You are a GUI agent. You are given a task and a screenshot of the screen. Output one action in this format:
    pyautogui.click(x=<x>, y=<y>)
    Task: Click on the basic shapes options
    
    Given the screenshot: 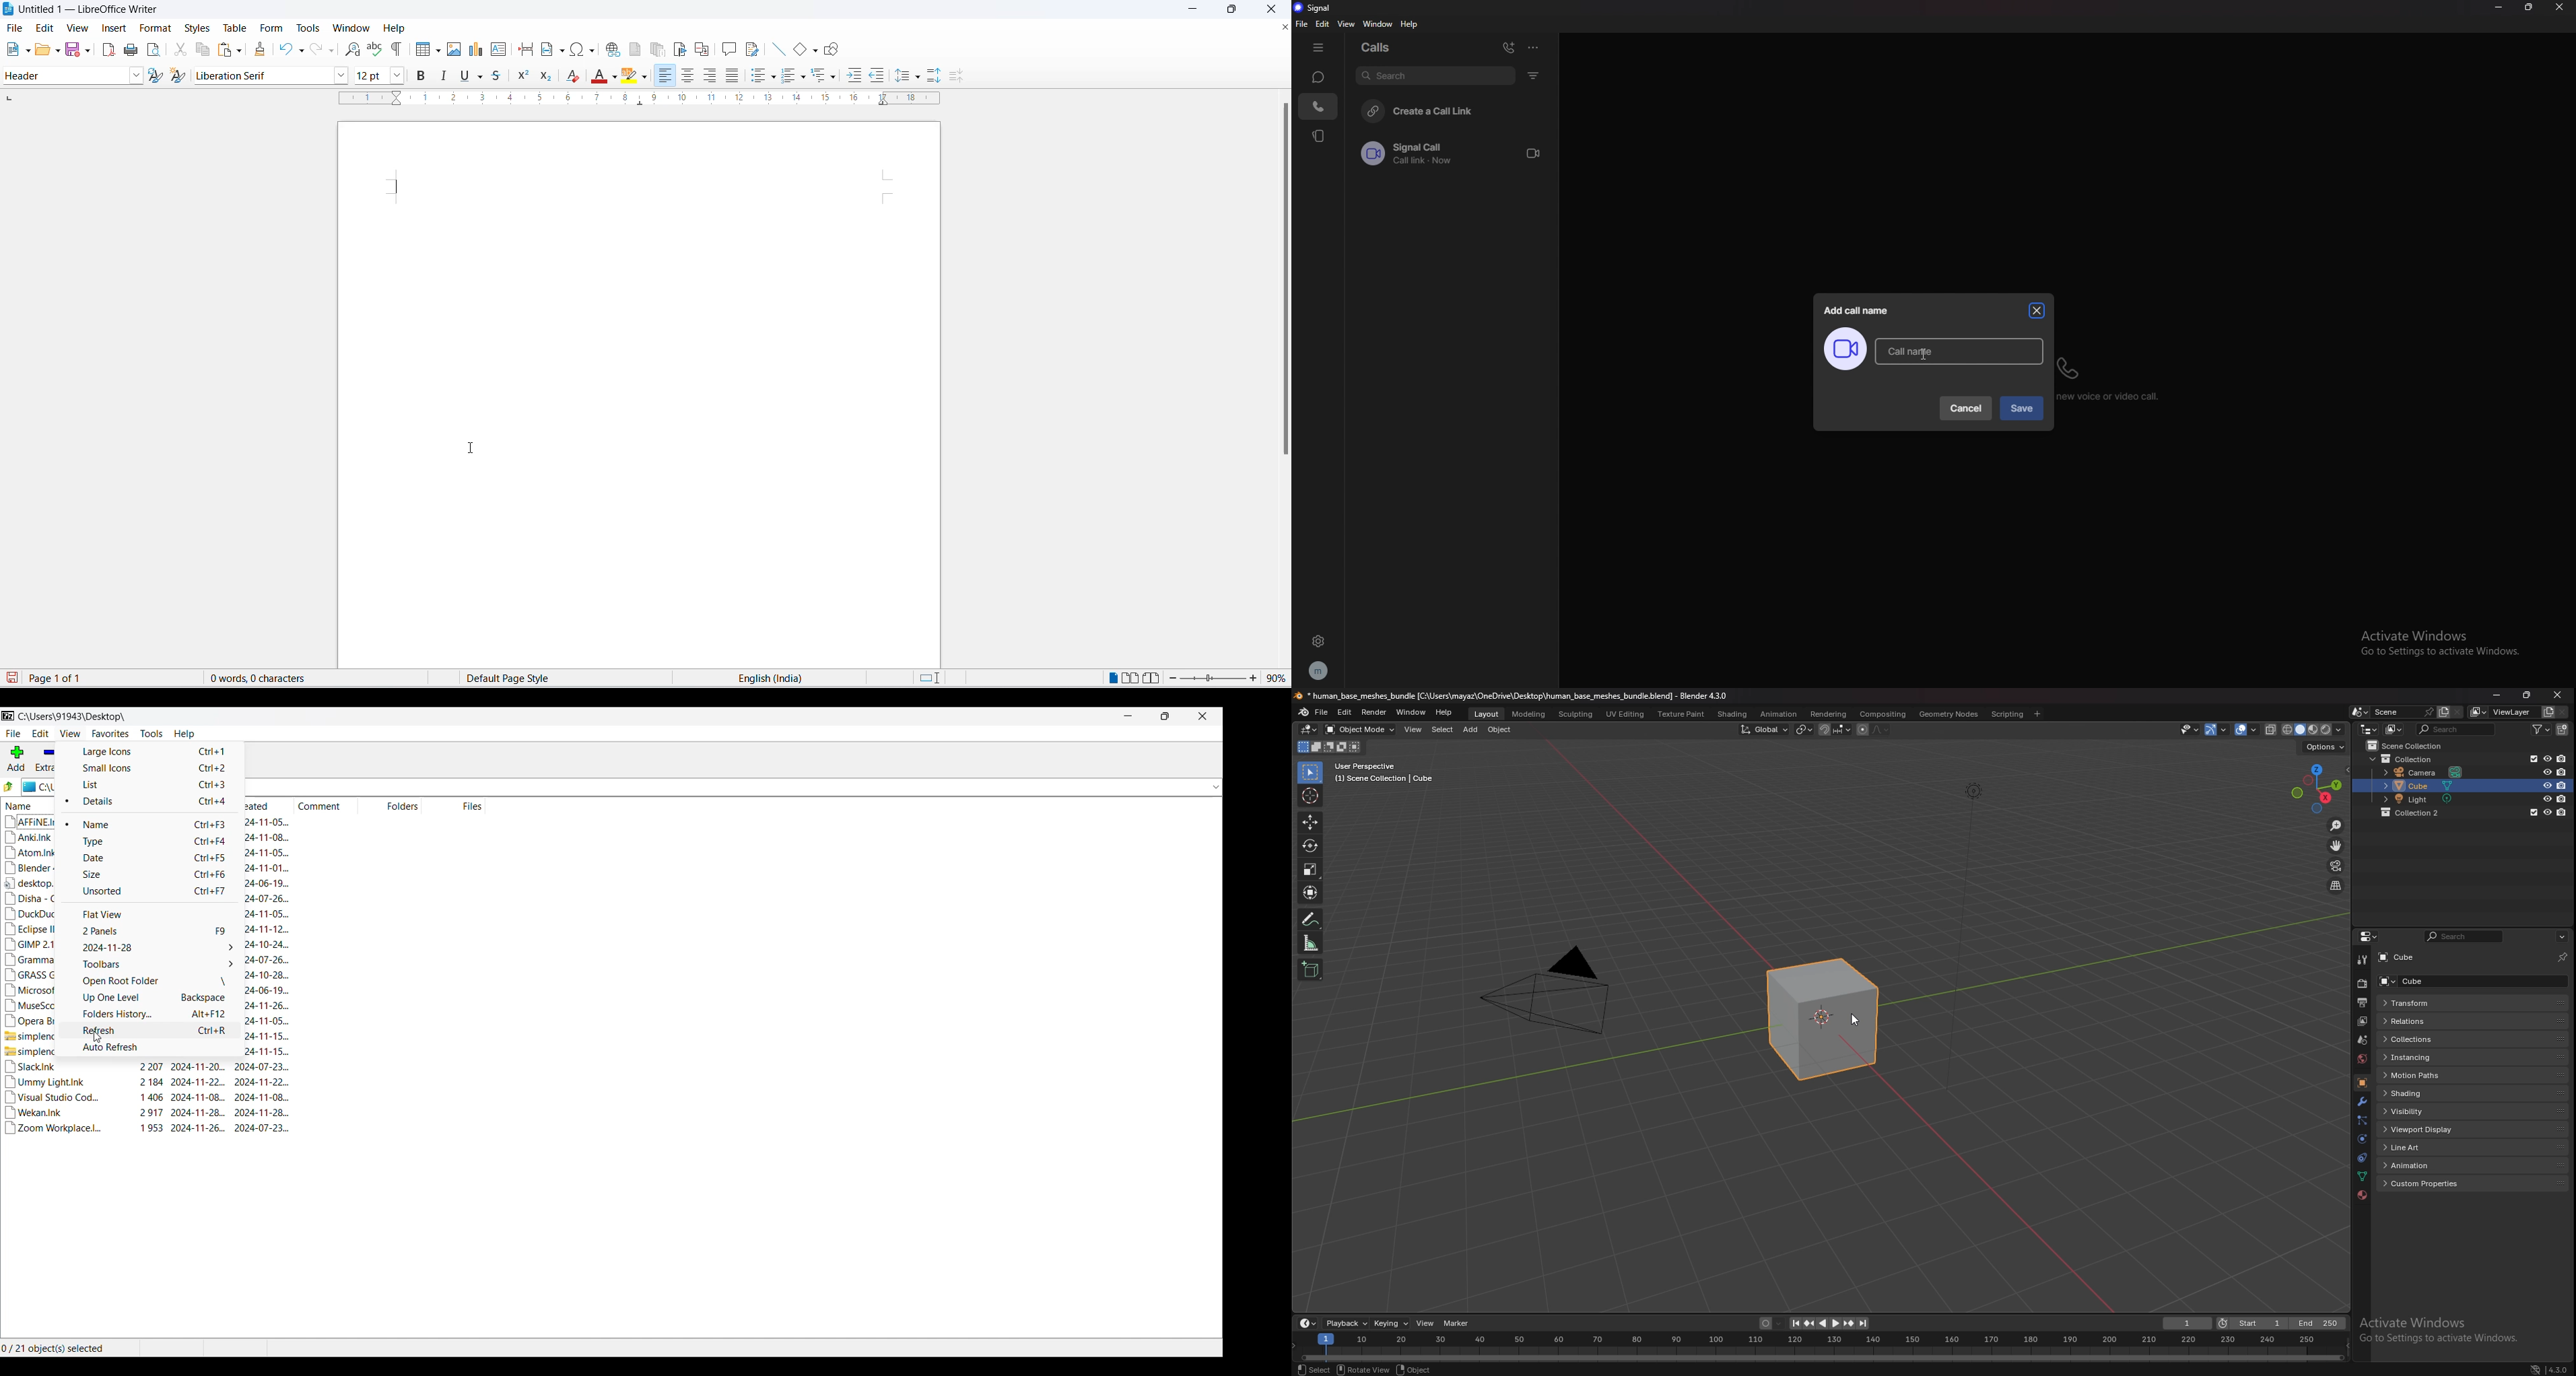 What is the action you would take?
    pyautogui.click(x=814, y=51)
    